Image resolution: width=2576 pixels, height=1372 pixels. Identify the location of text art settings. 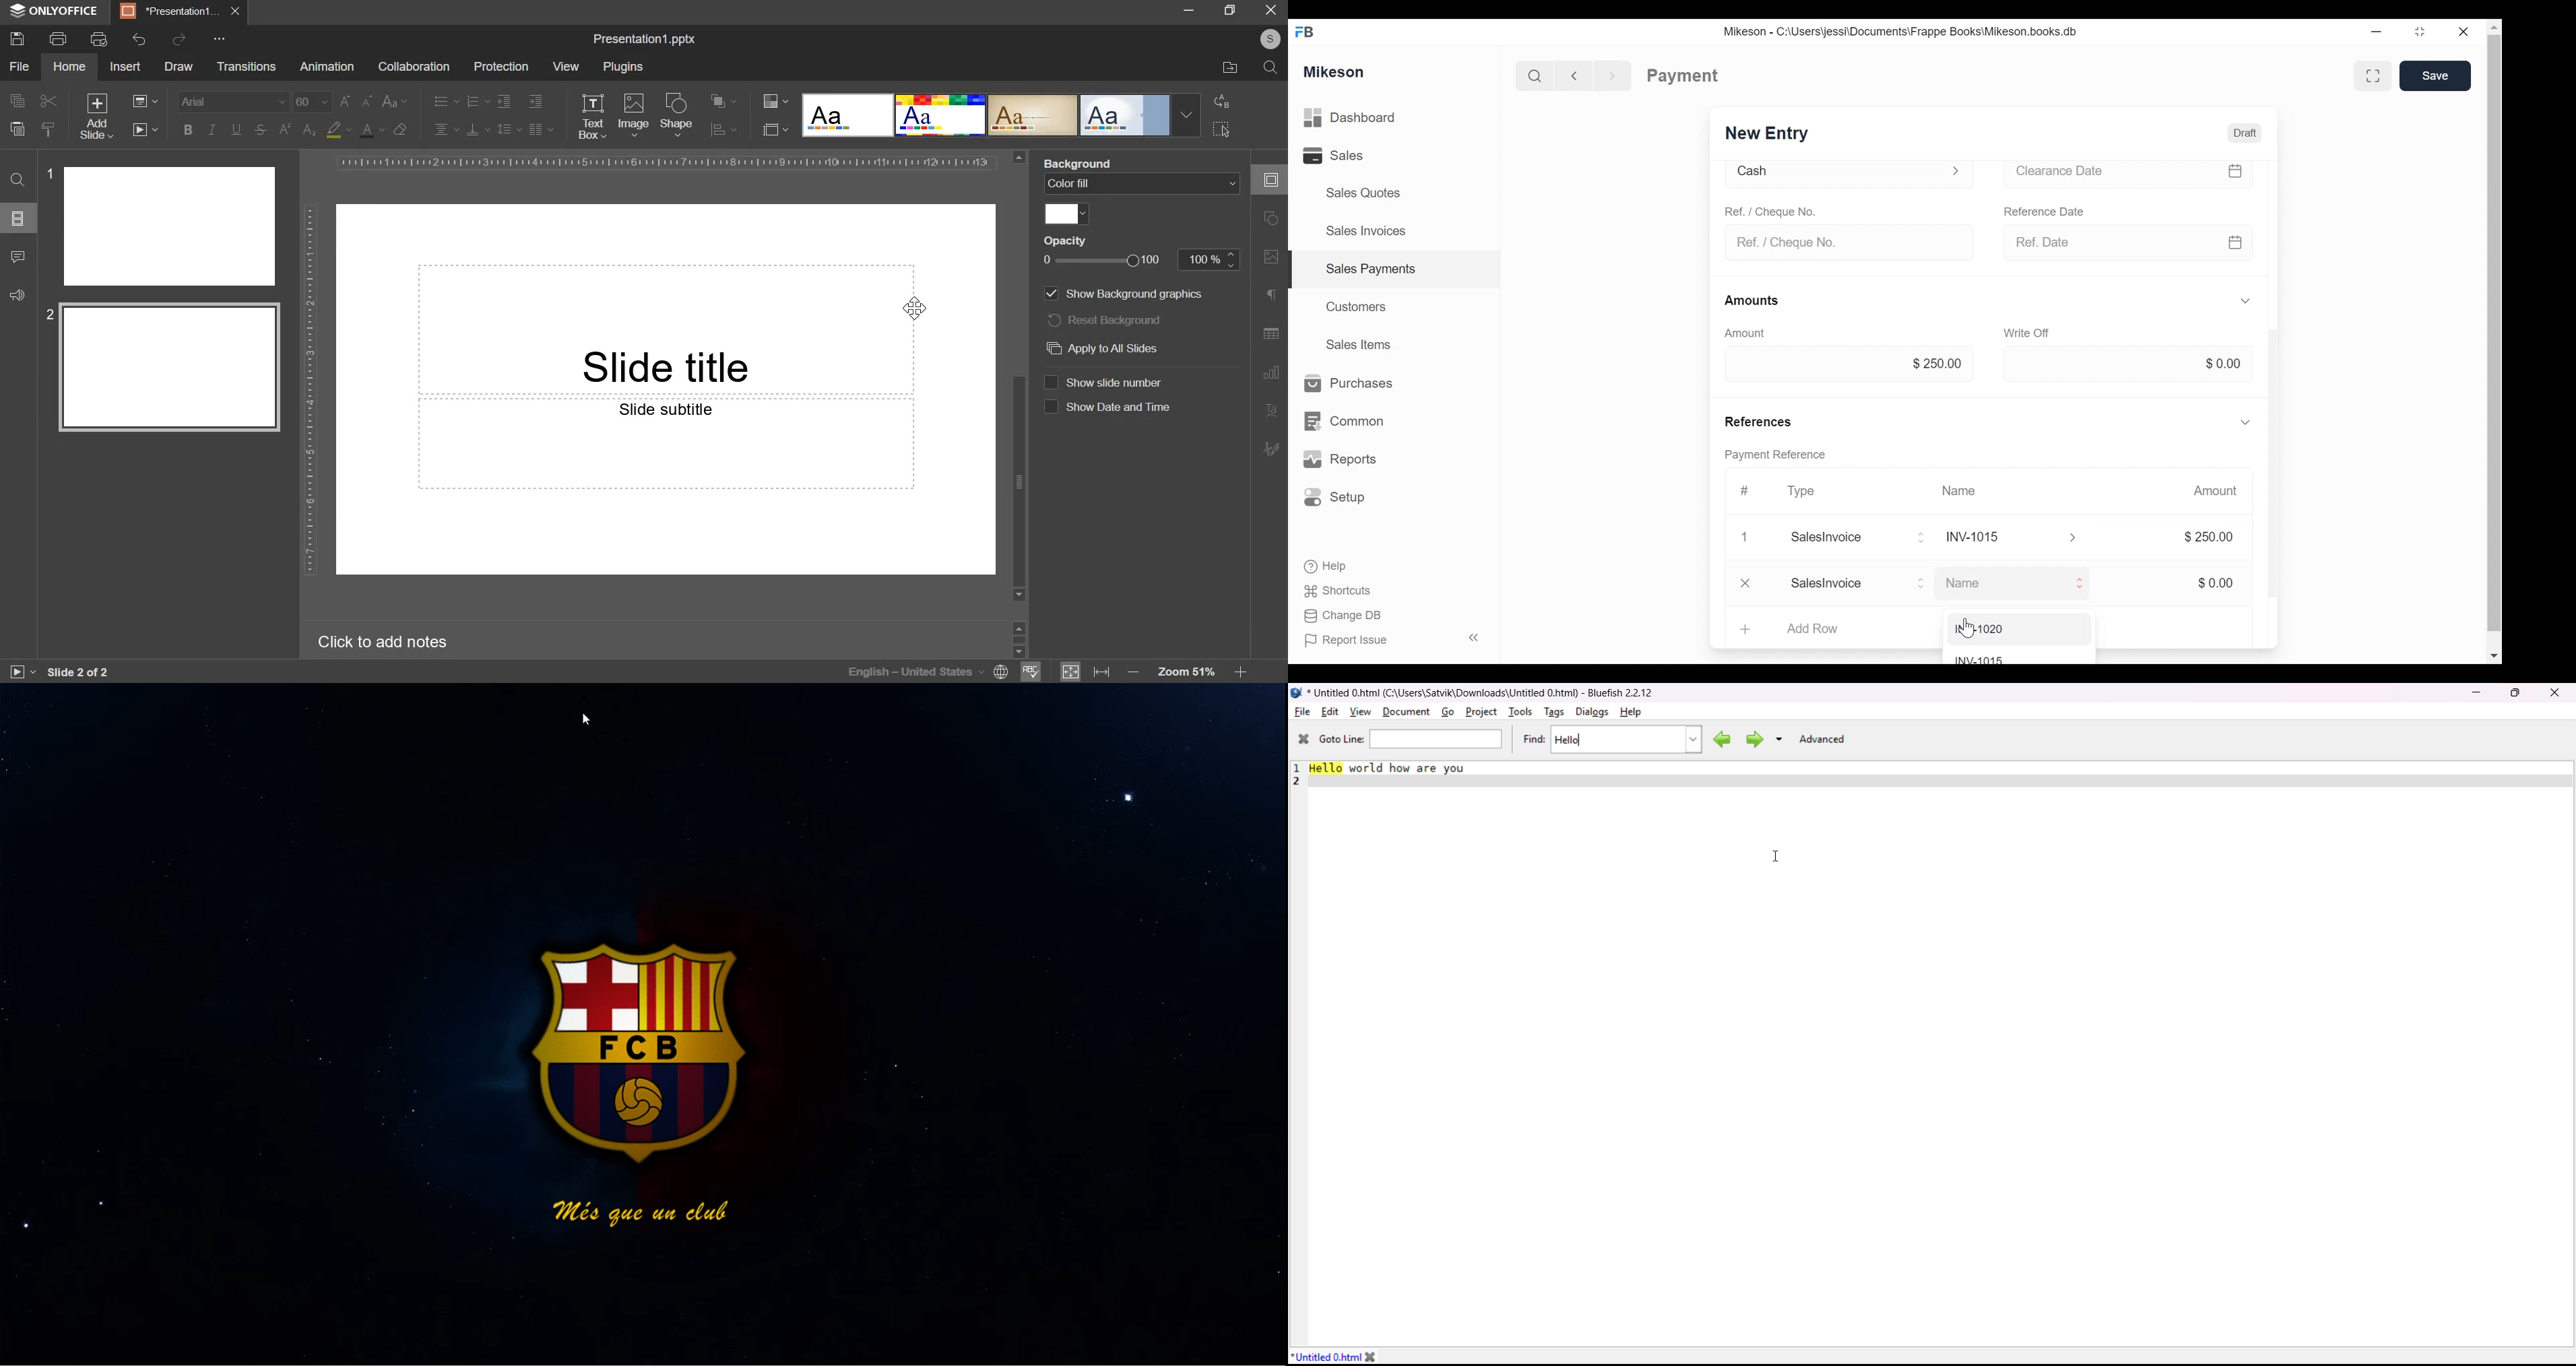
(1268, 408).